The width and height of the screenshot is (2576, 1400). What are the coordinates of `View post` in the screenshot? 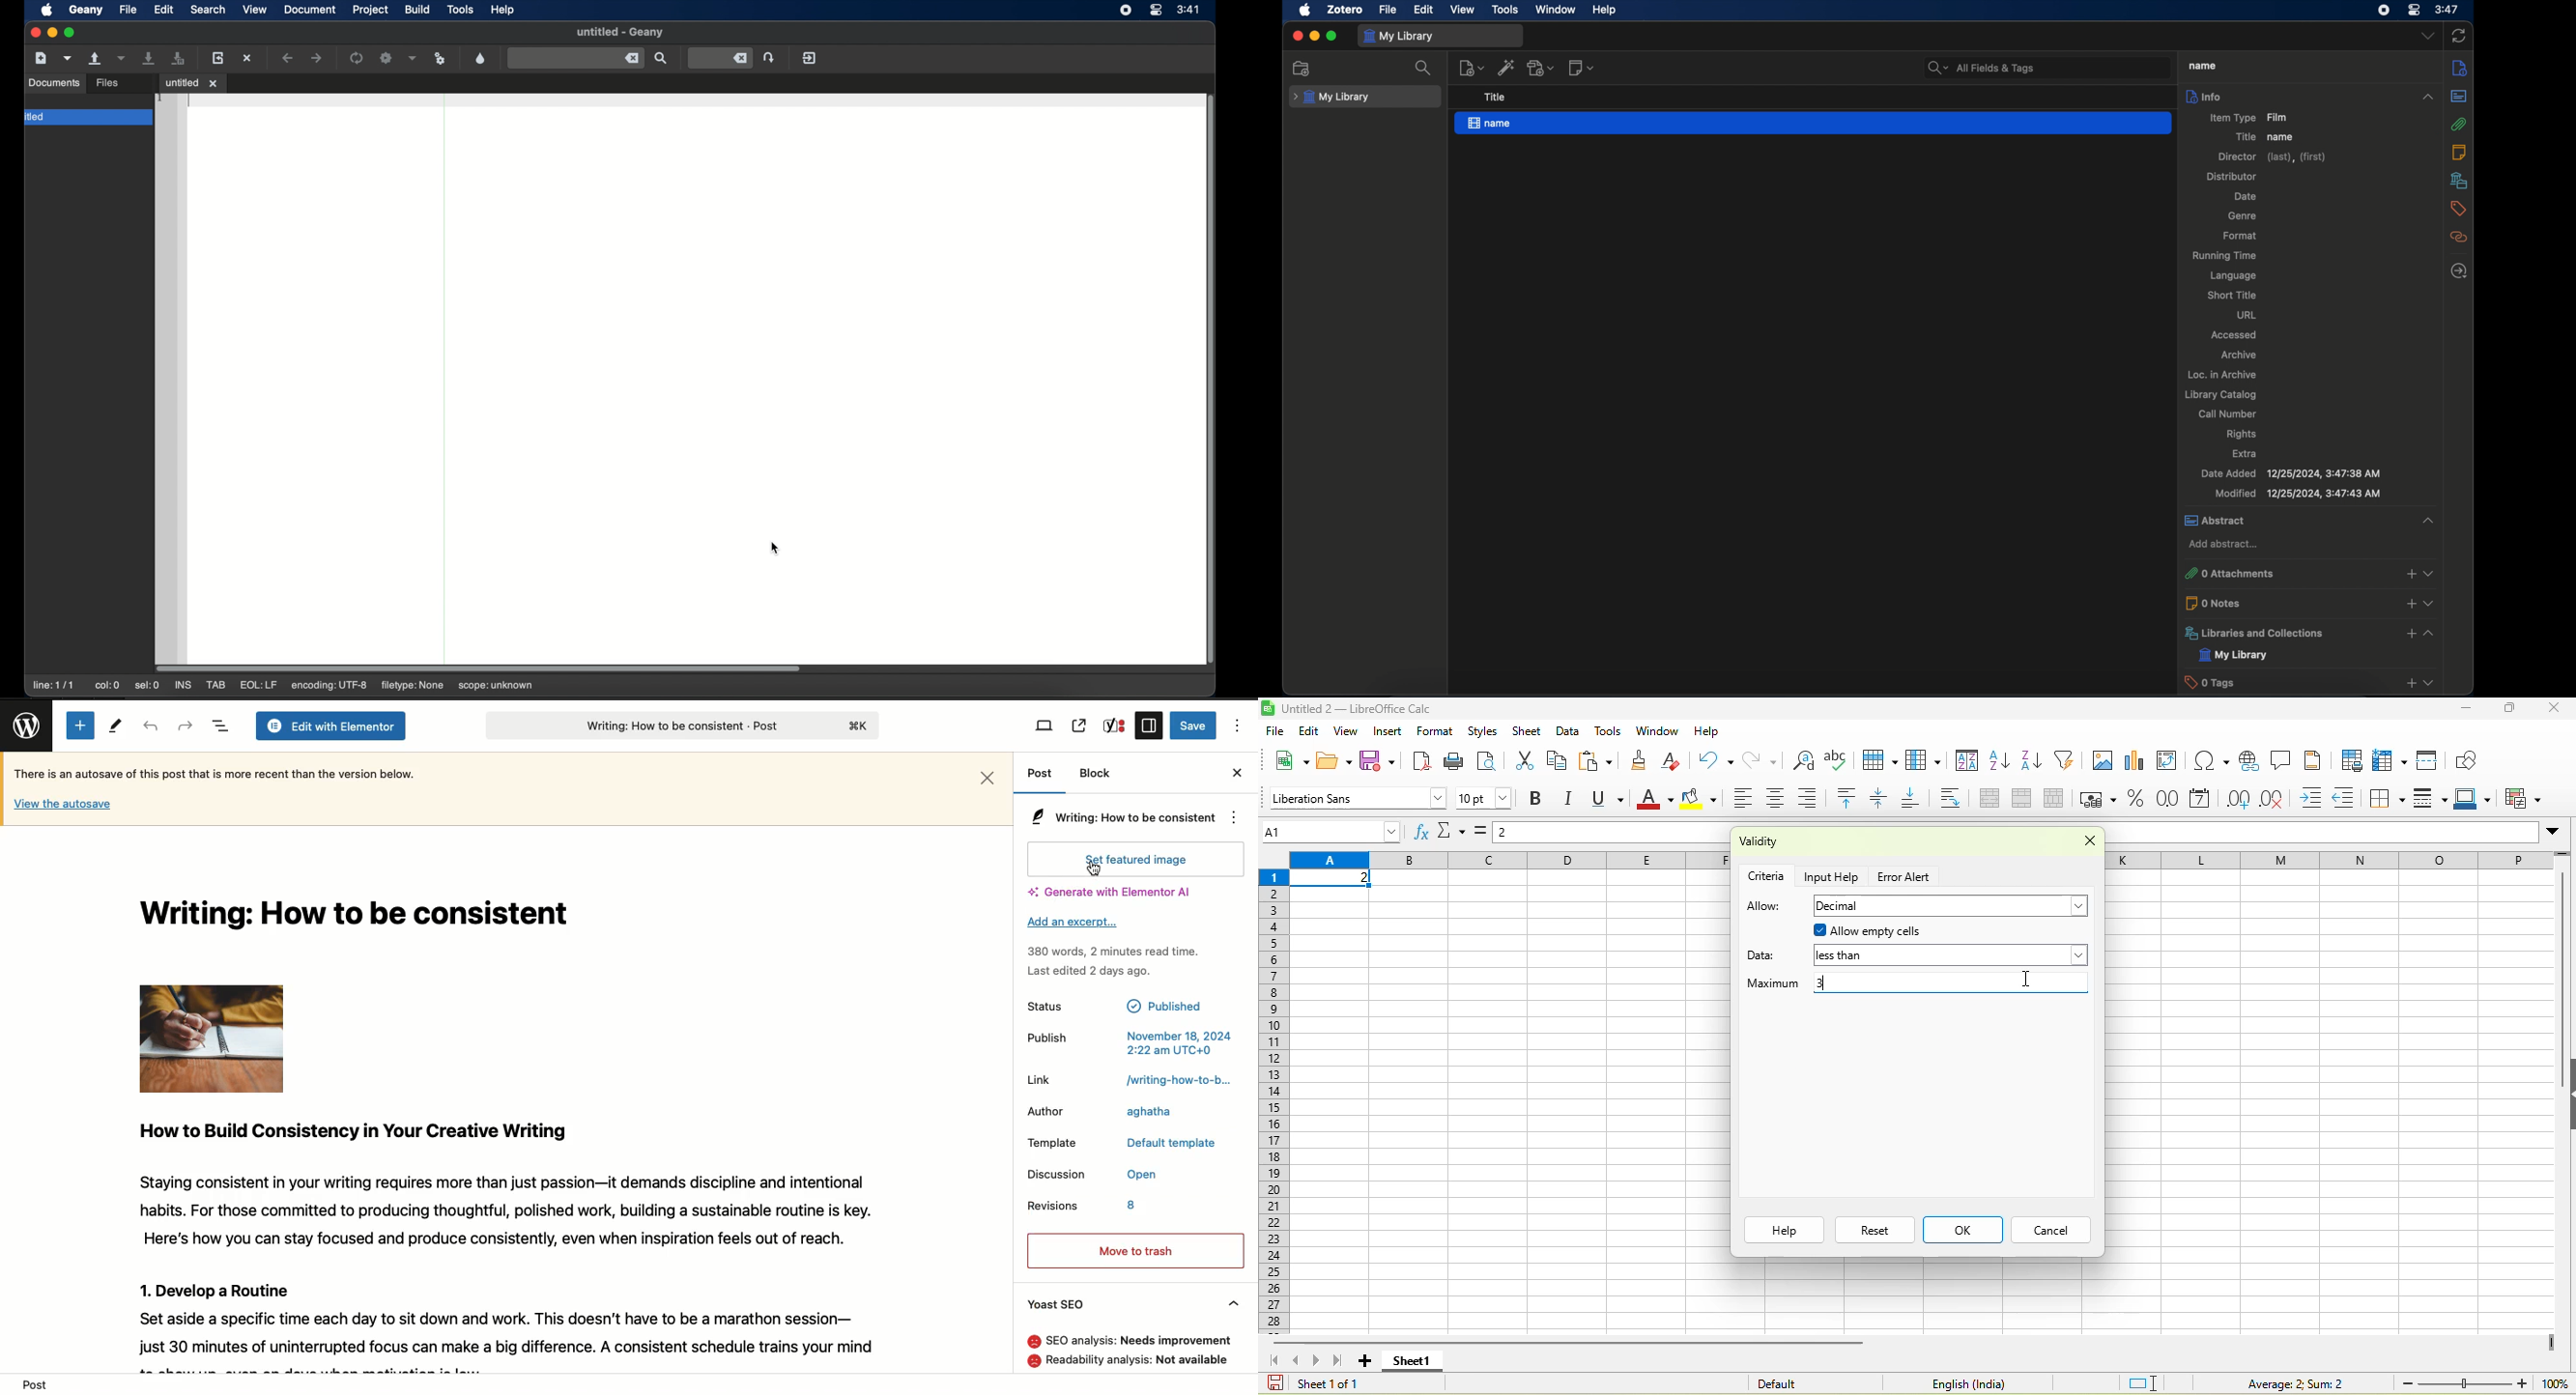 It's located at (1079, 725).